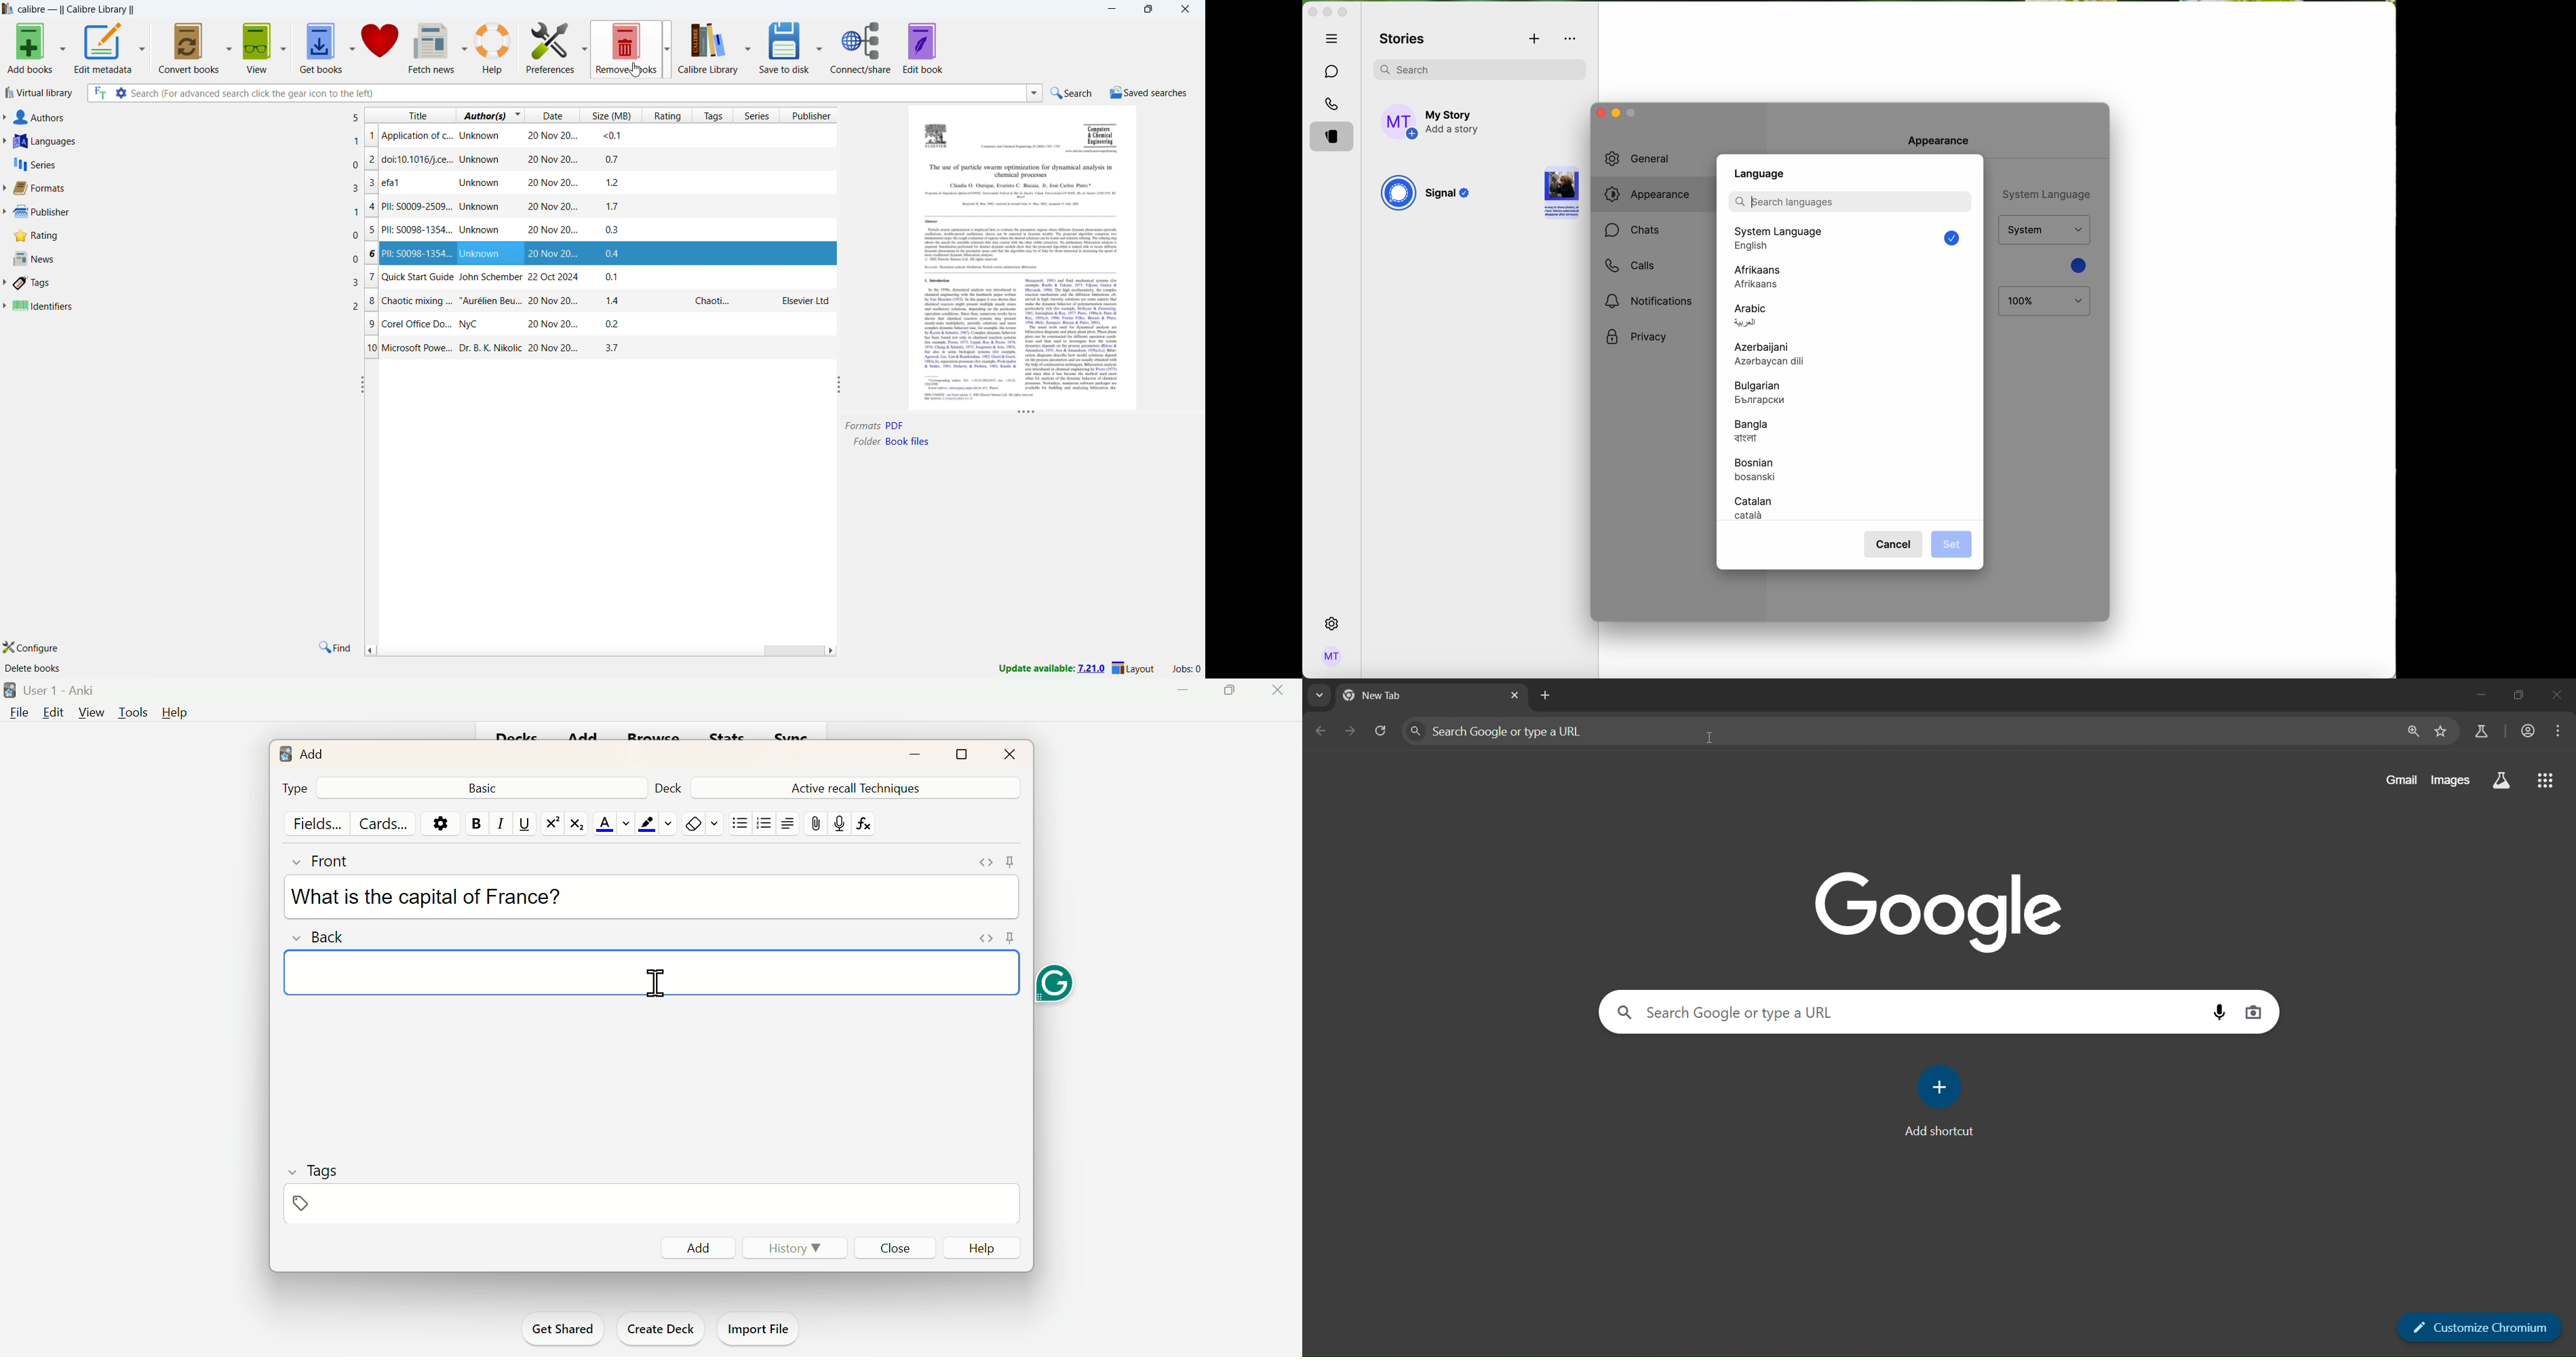 The image size is (2576, 1372). I want to click on edit metadata , so click(104, 46).